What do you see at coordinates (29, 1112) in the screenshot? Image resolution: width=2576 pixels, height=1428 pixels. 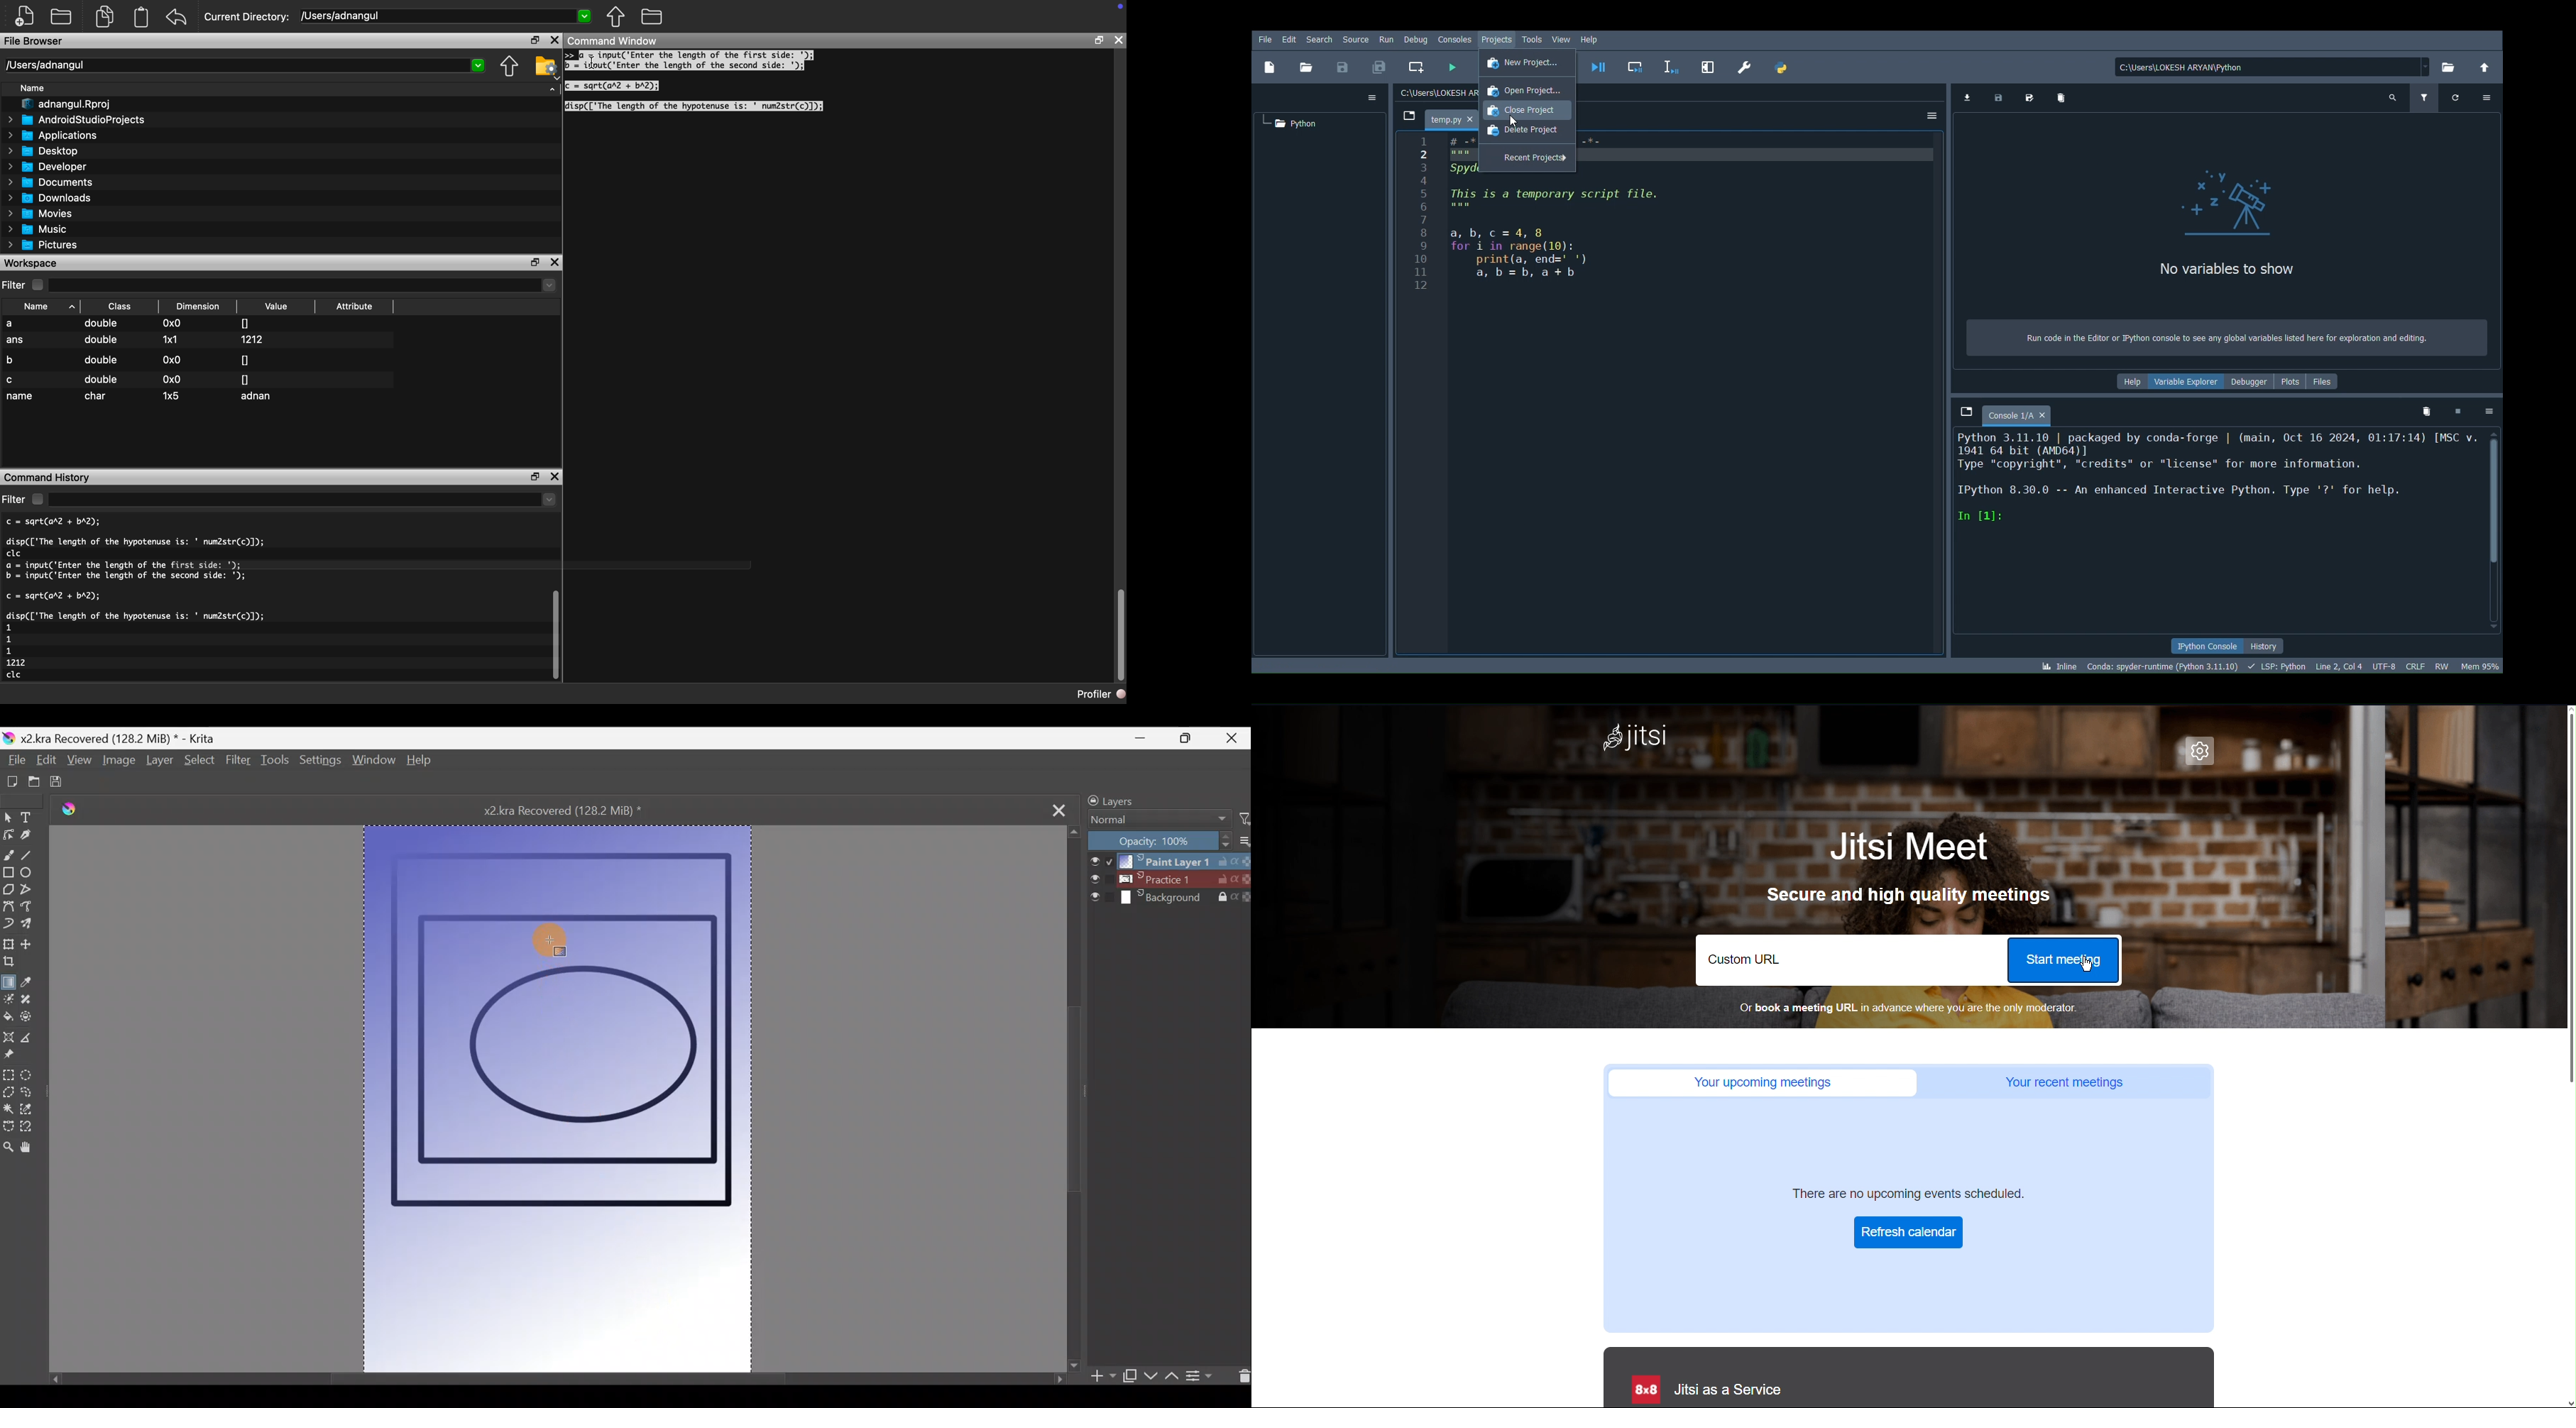 I see `Similar colour selection tool` at bounding box center [29, 1112].